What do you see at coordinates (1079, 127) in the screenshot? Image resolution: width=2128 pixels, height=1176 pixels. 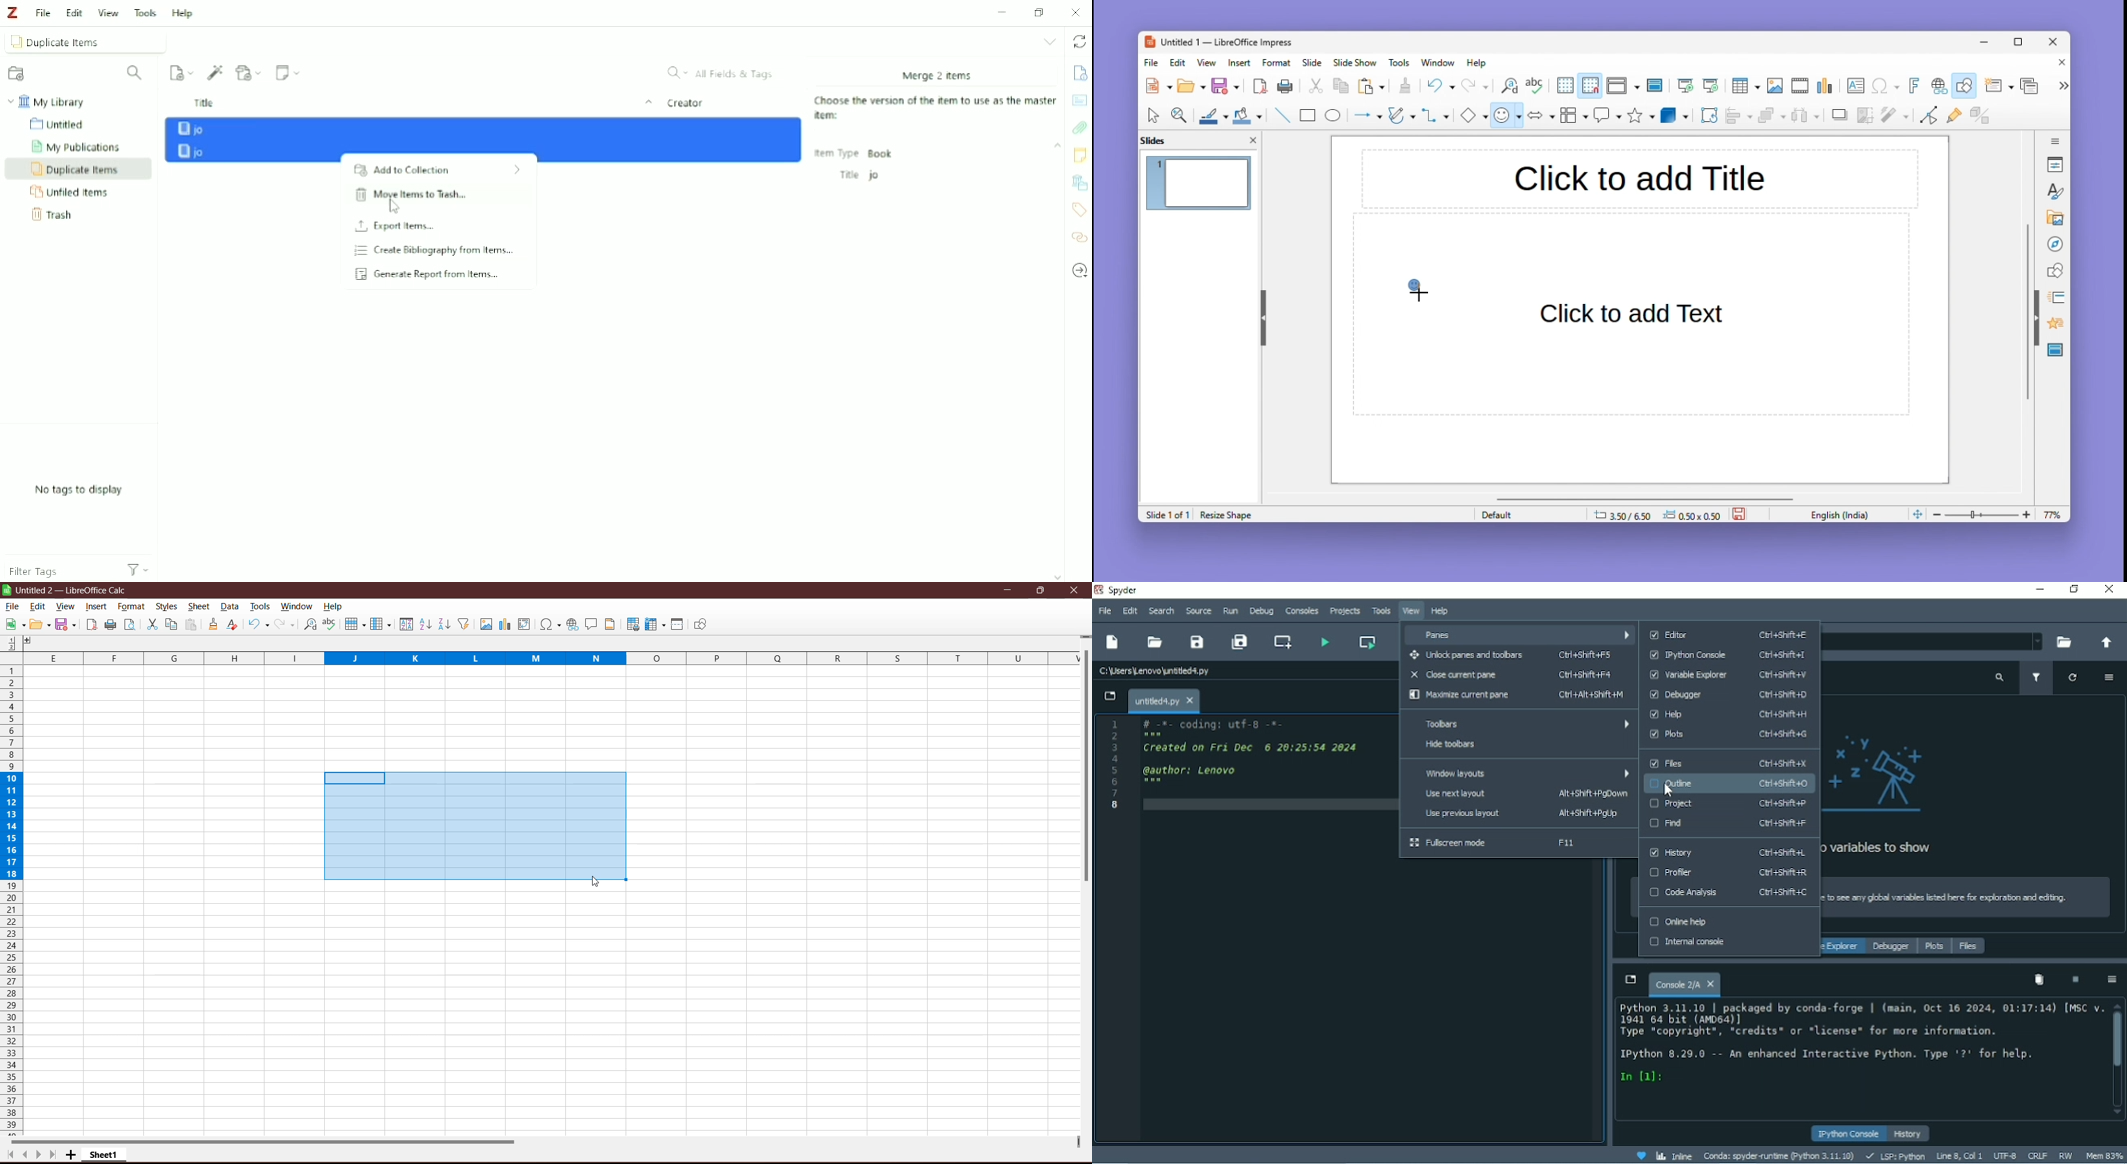 I see `Attachments` at bounding box center [1079, 127].